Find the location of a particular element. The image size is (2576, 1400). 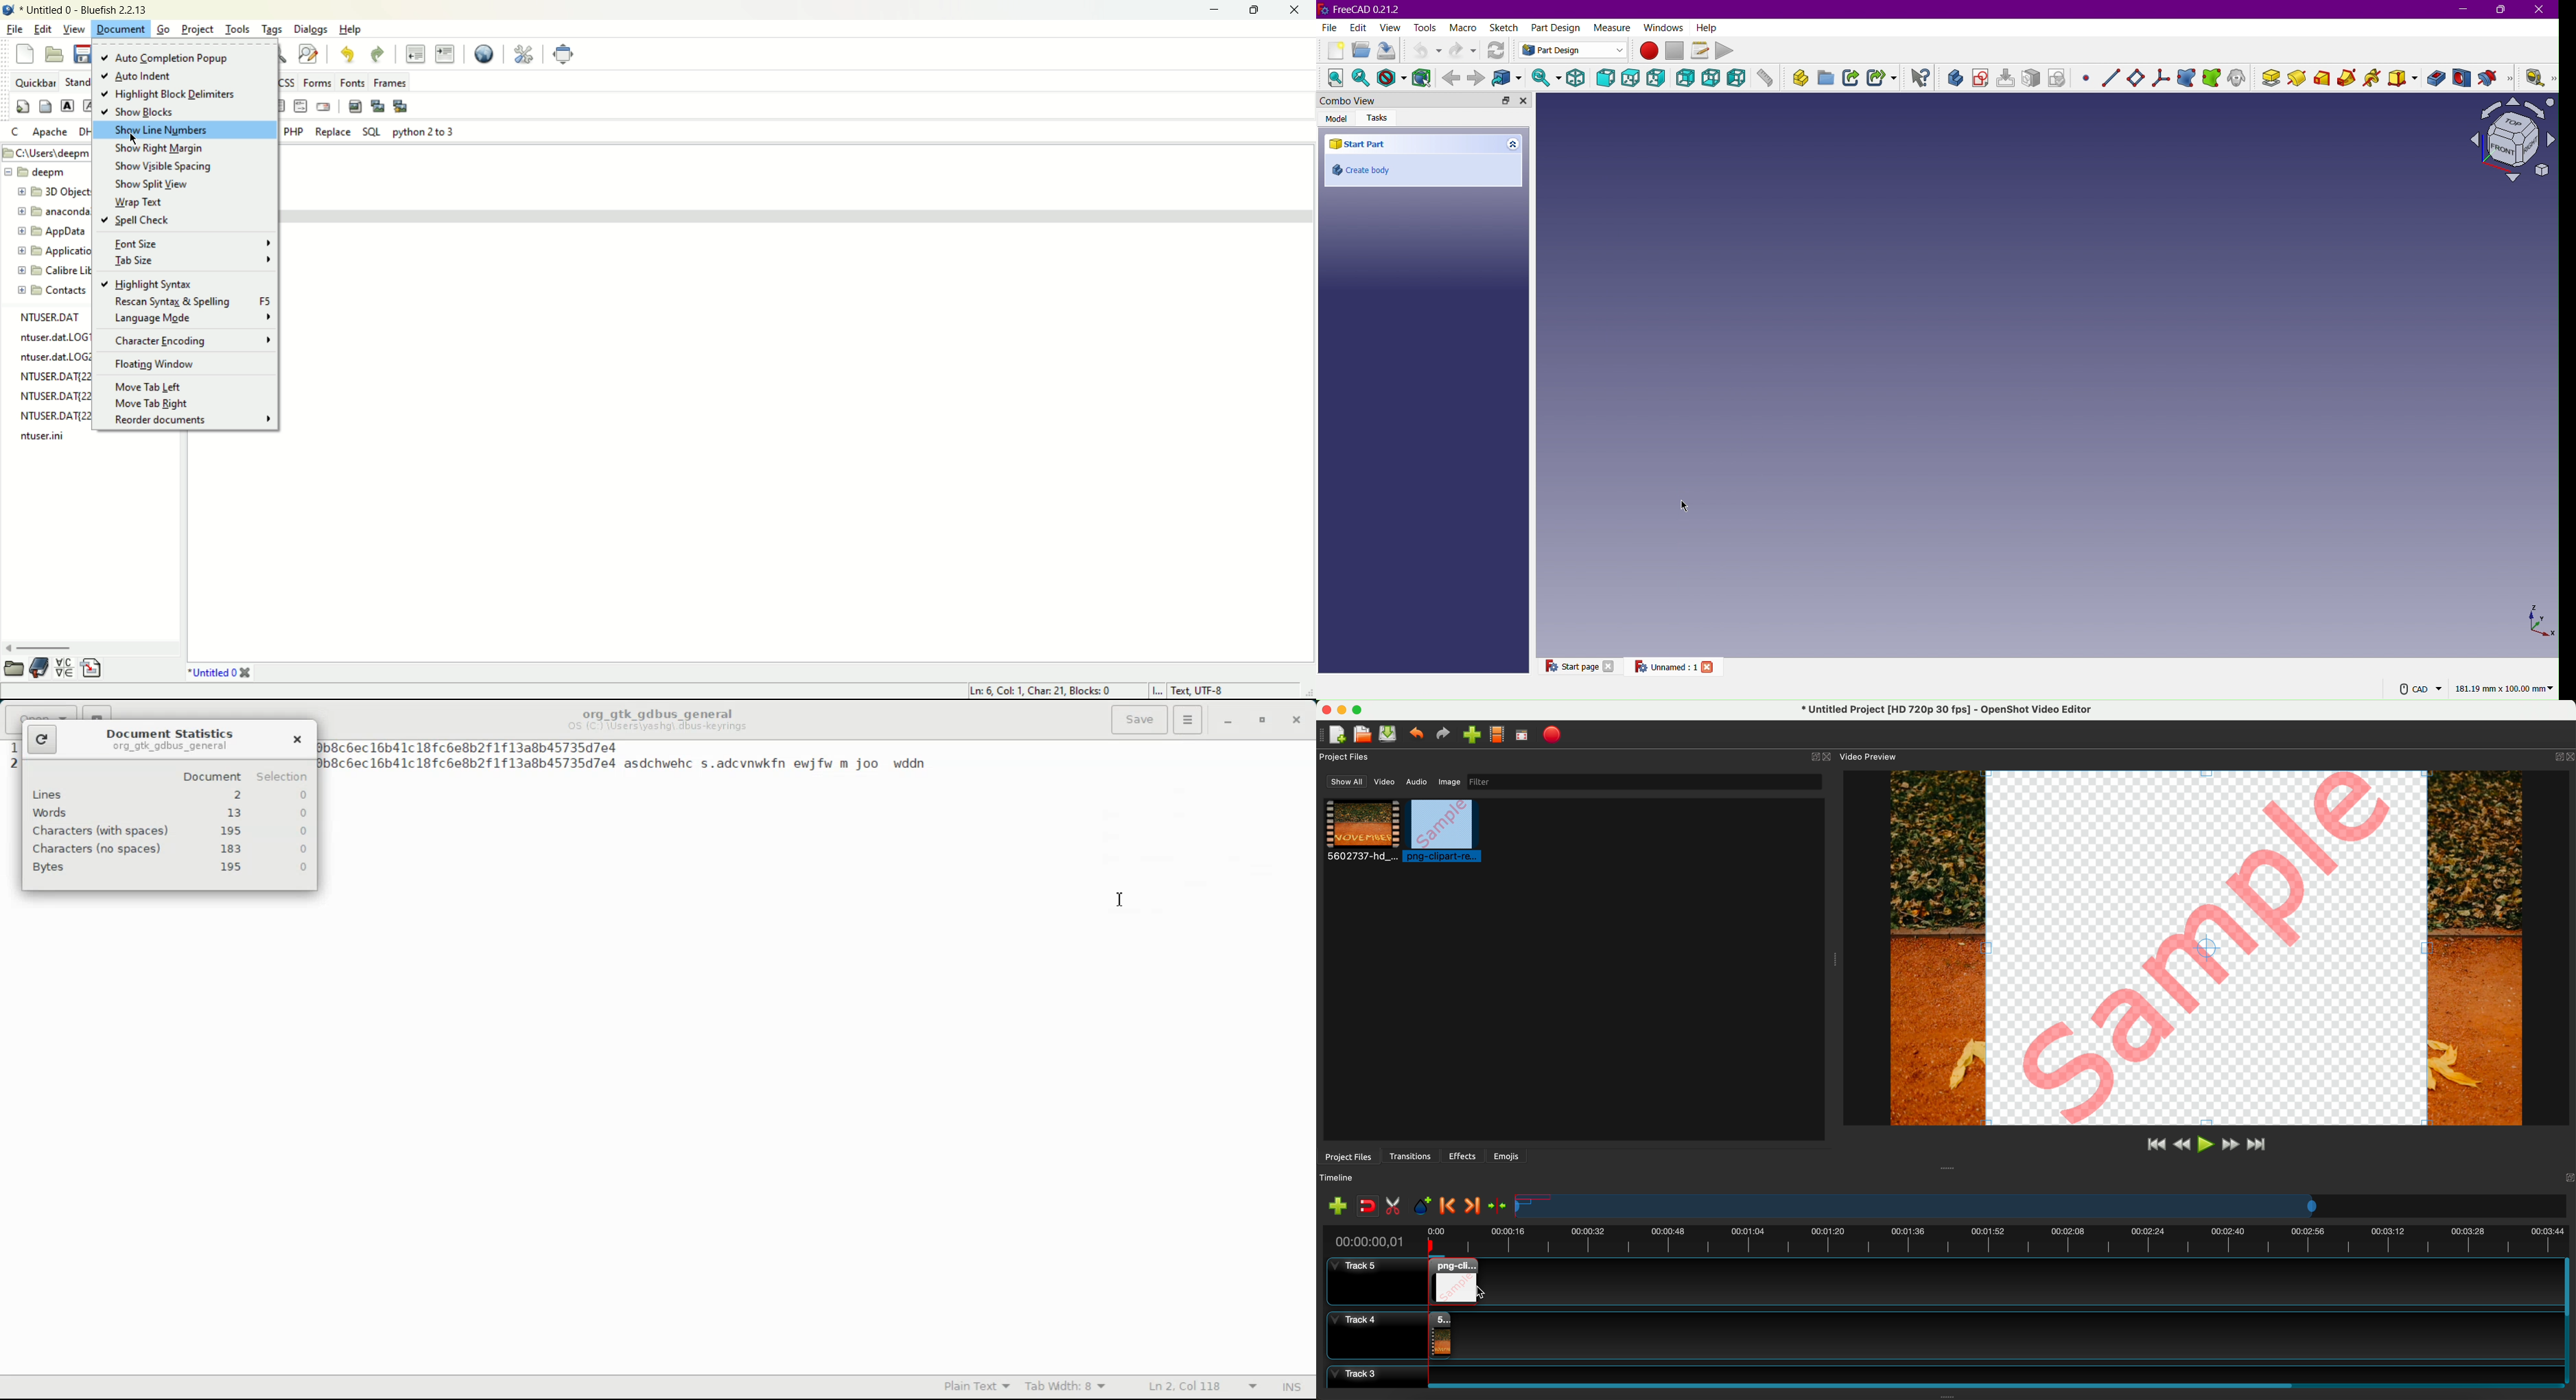

Edit is located at coordinates (1356, 29).